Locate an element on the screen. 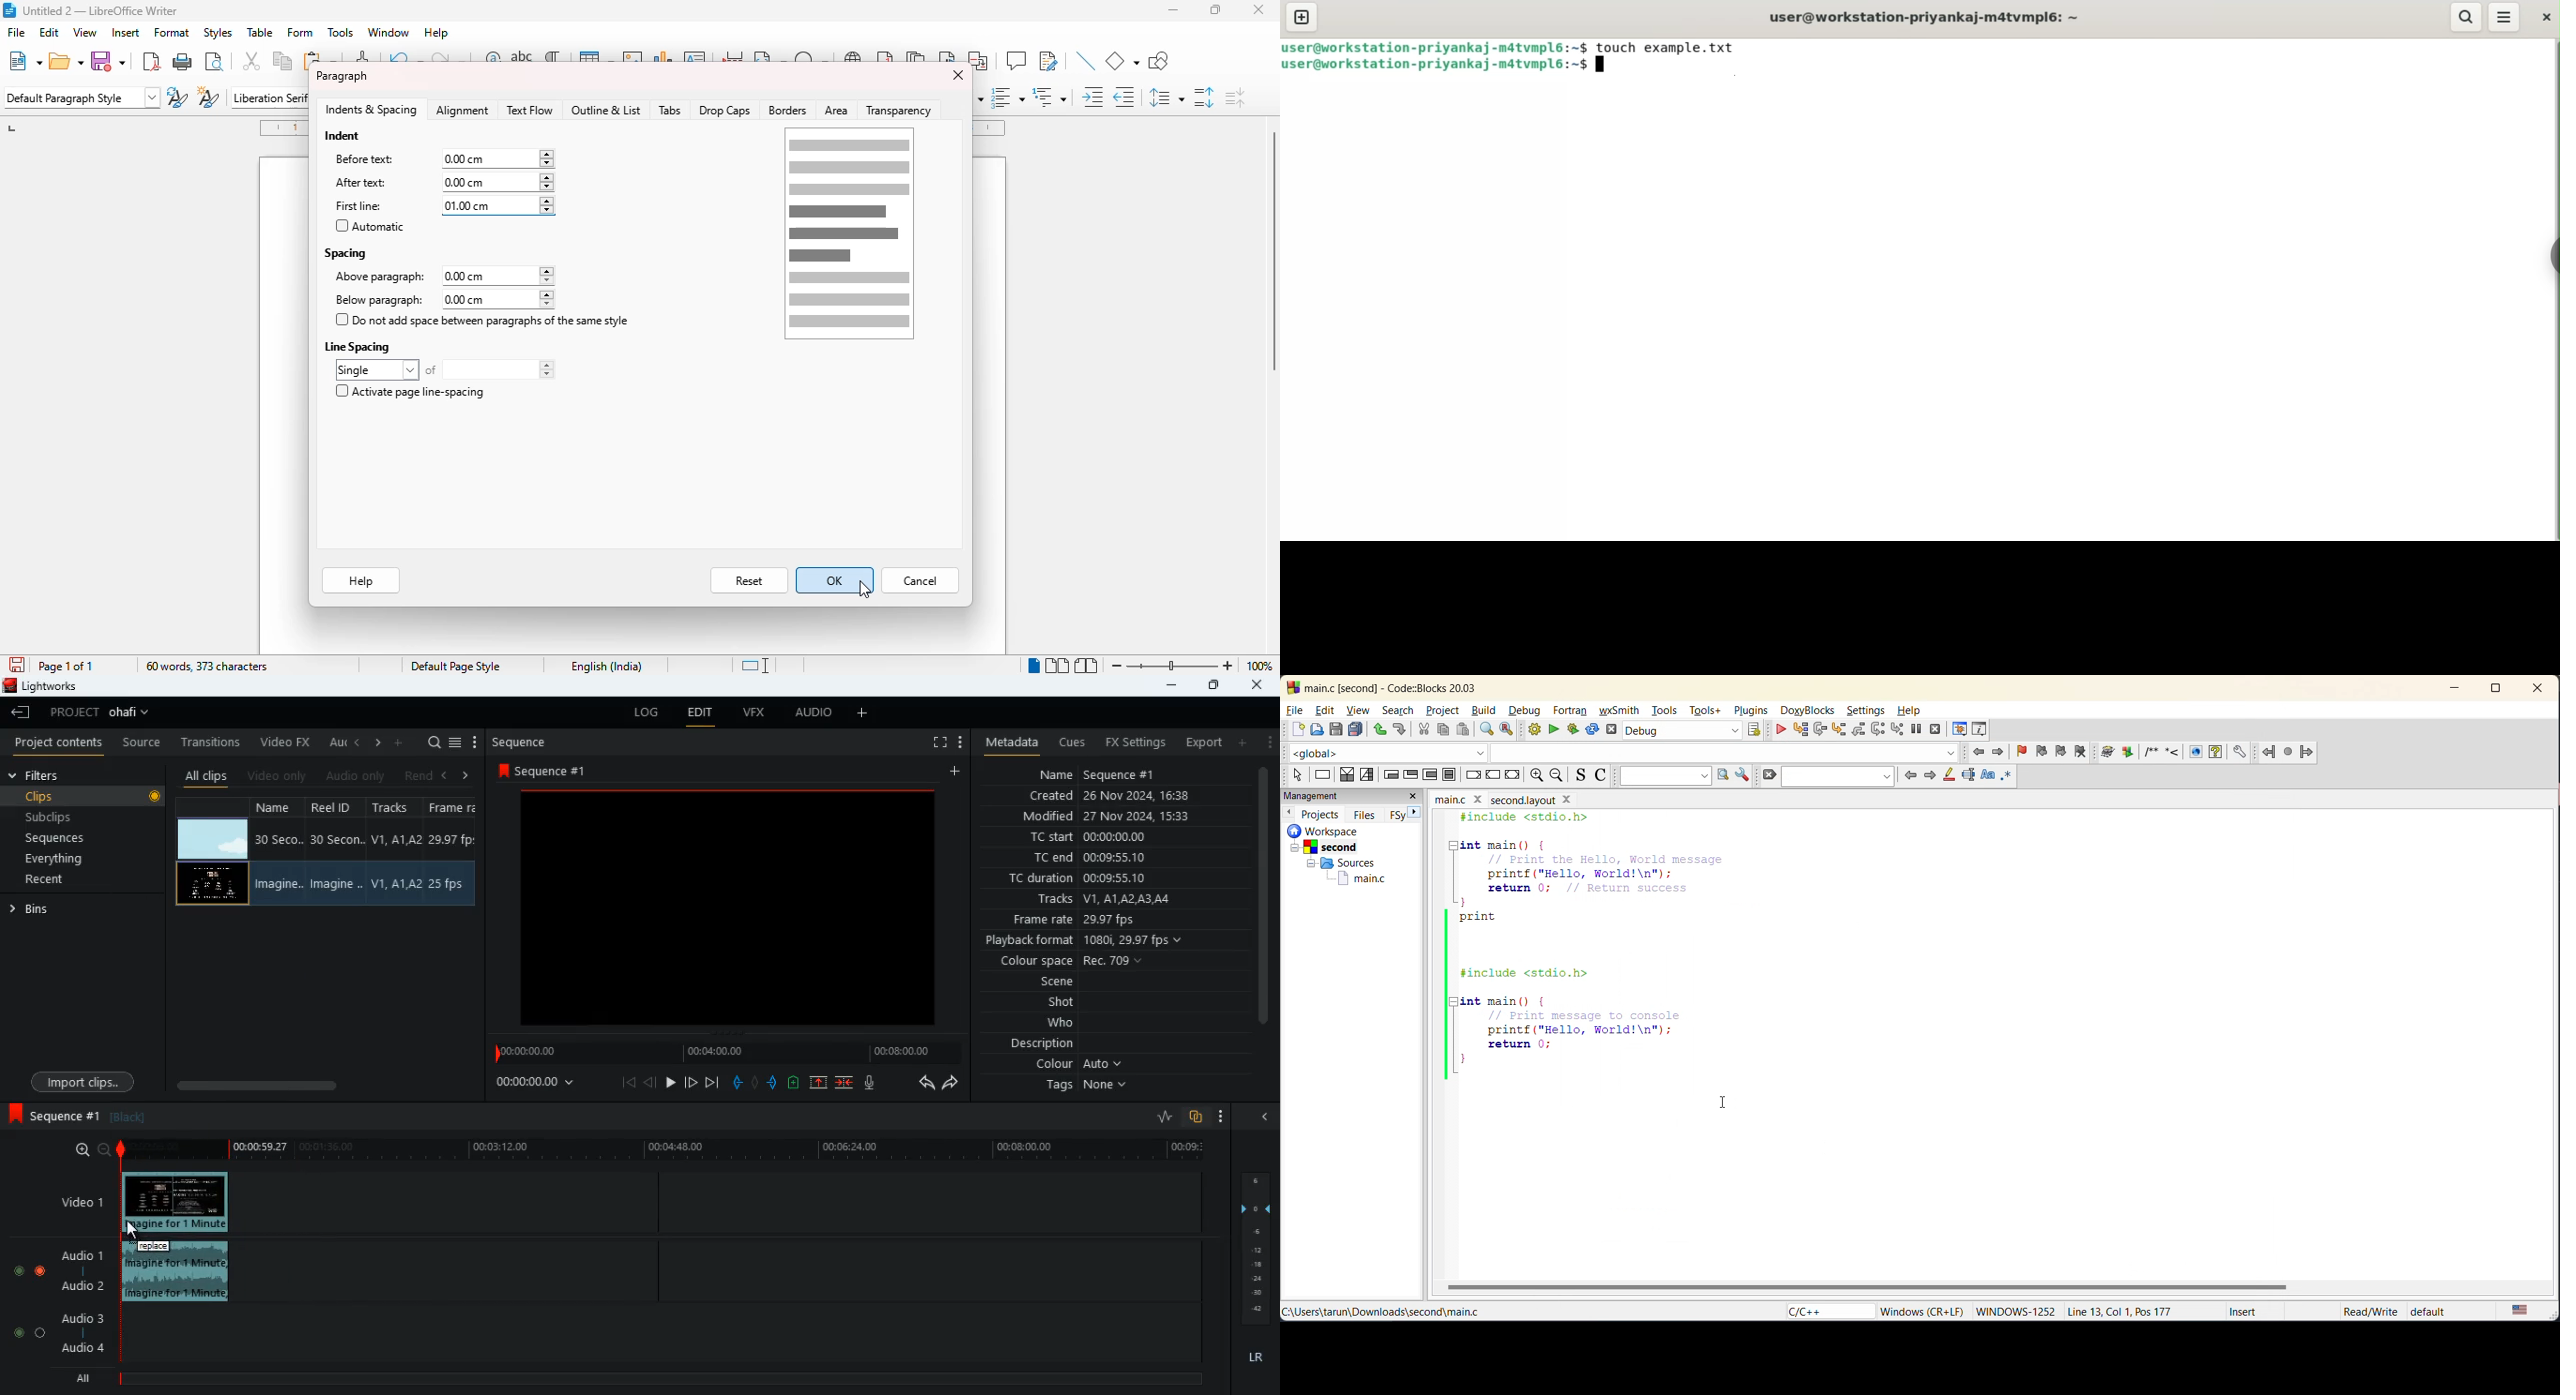  video fx is located at coordinates (288, 742).